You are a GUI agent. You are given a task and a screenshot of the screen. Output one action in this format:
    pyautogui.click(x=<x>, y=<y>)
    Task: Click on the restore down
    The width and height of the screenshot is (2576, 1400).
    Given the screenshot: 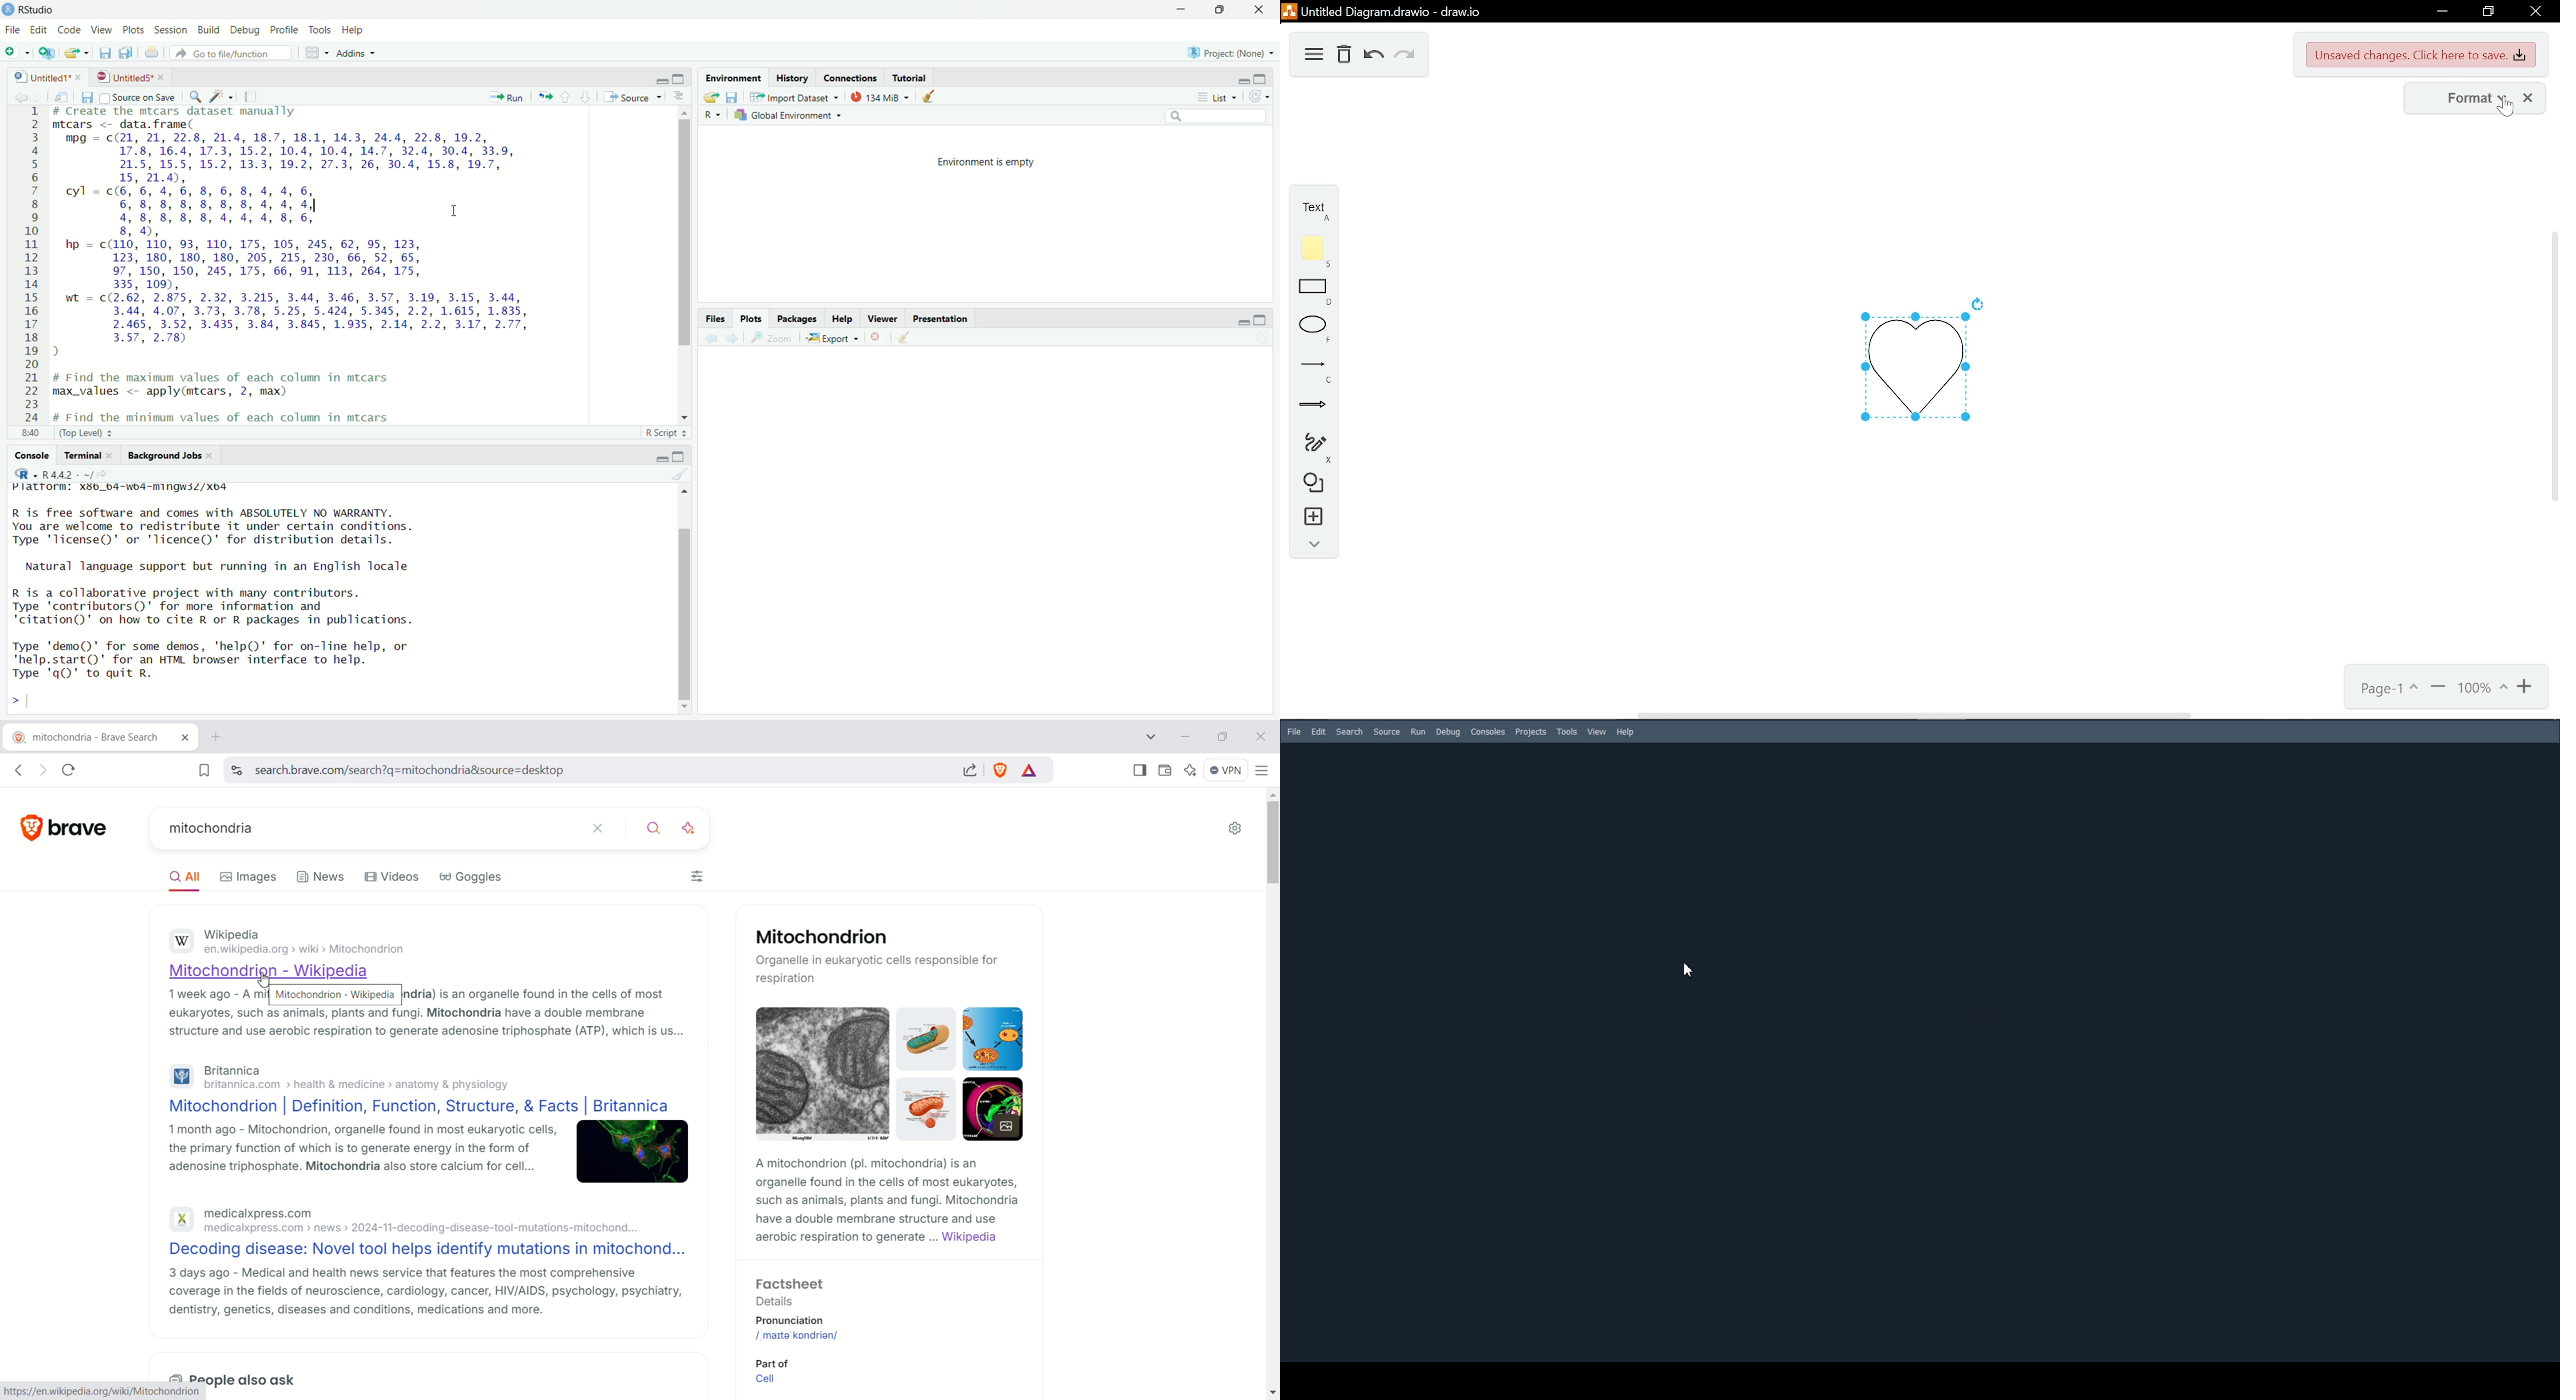 What is the action you would take?
    pyautogui.click(x=2490, y=12)
    